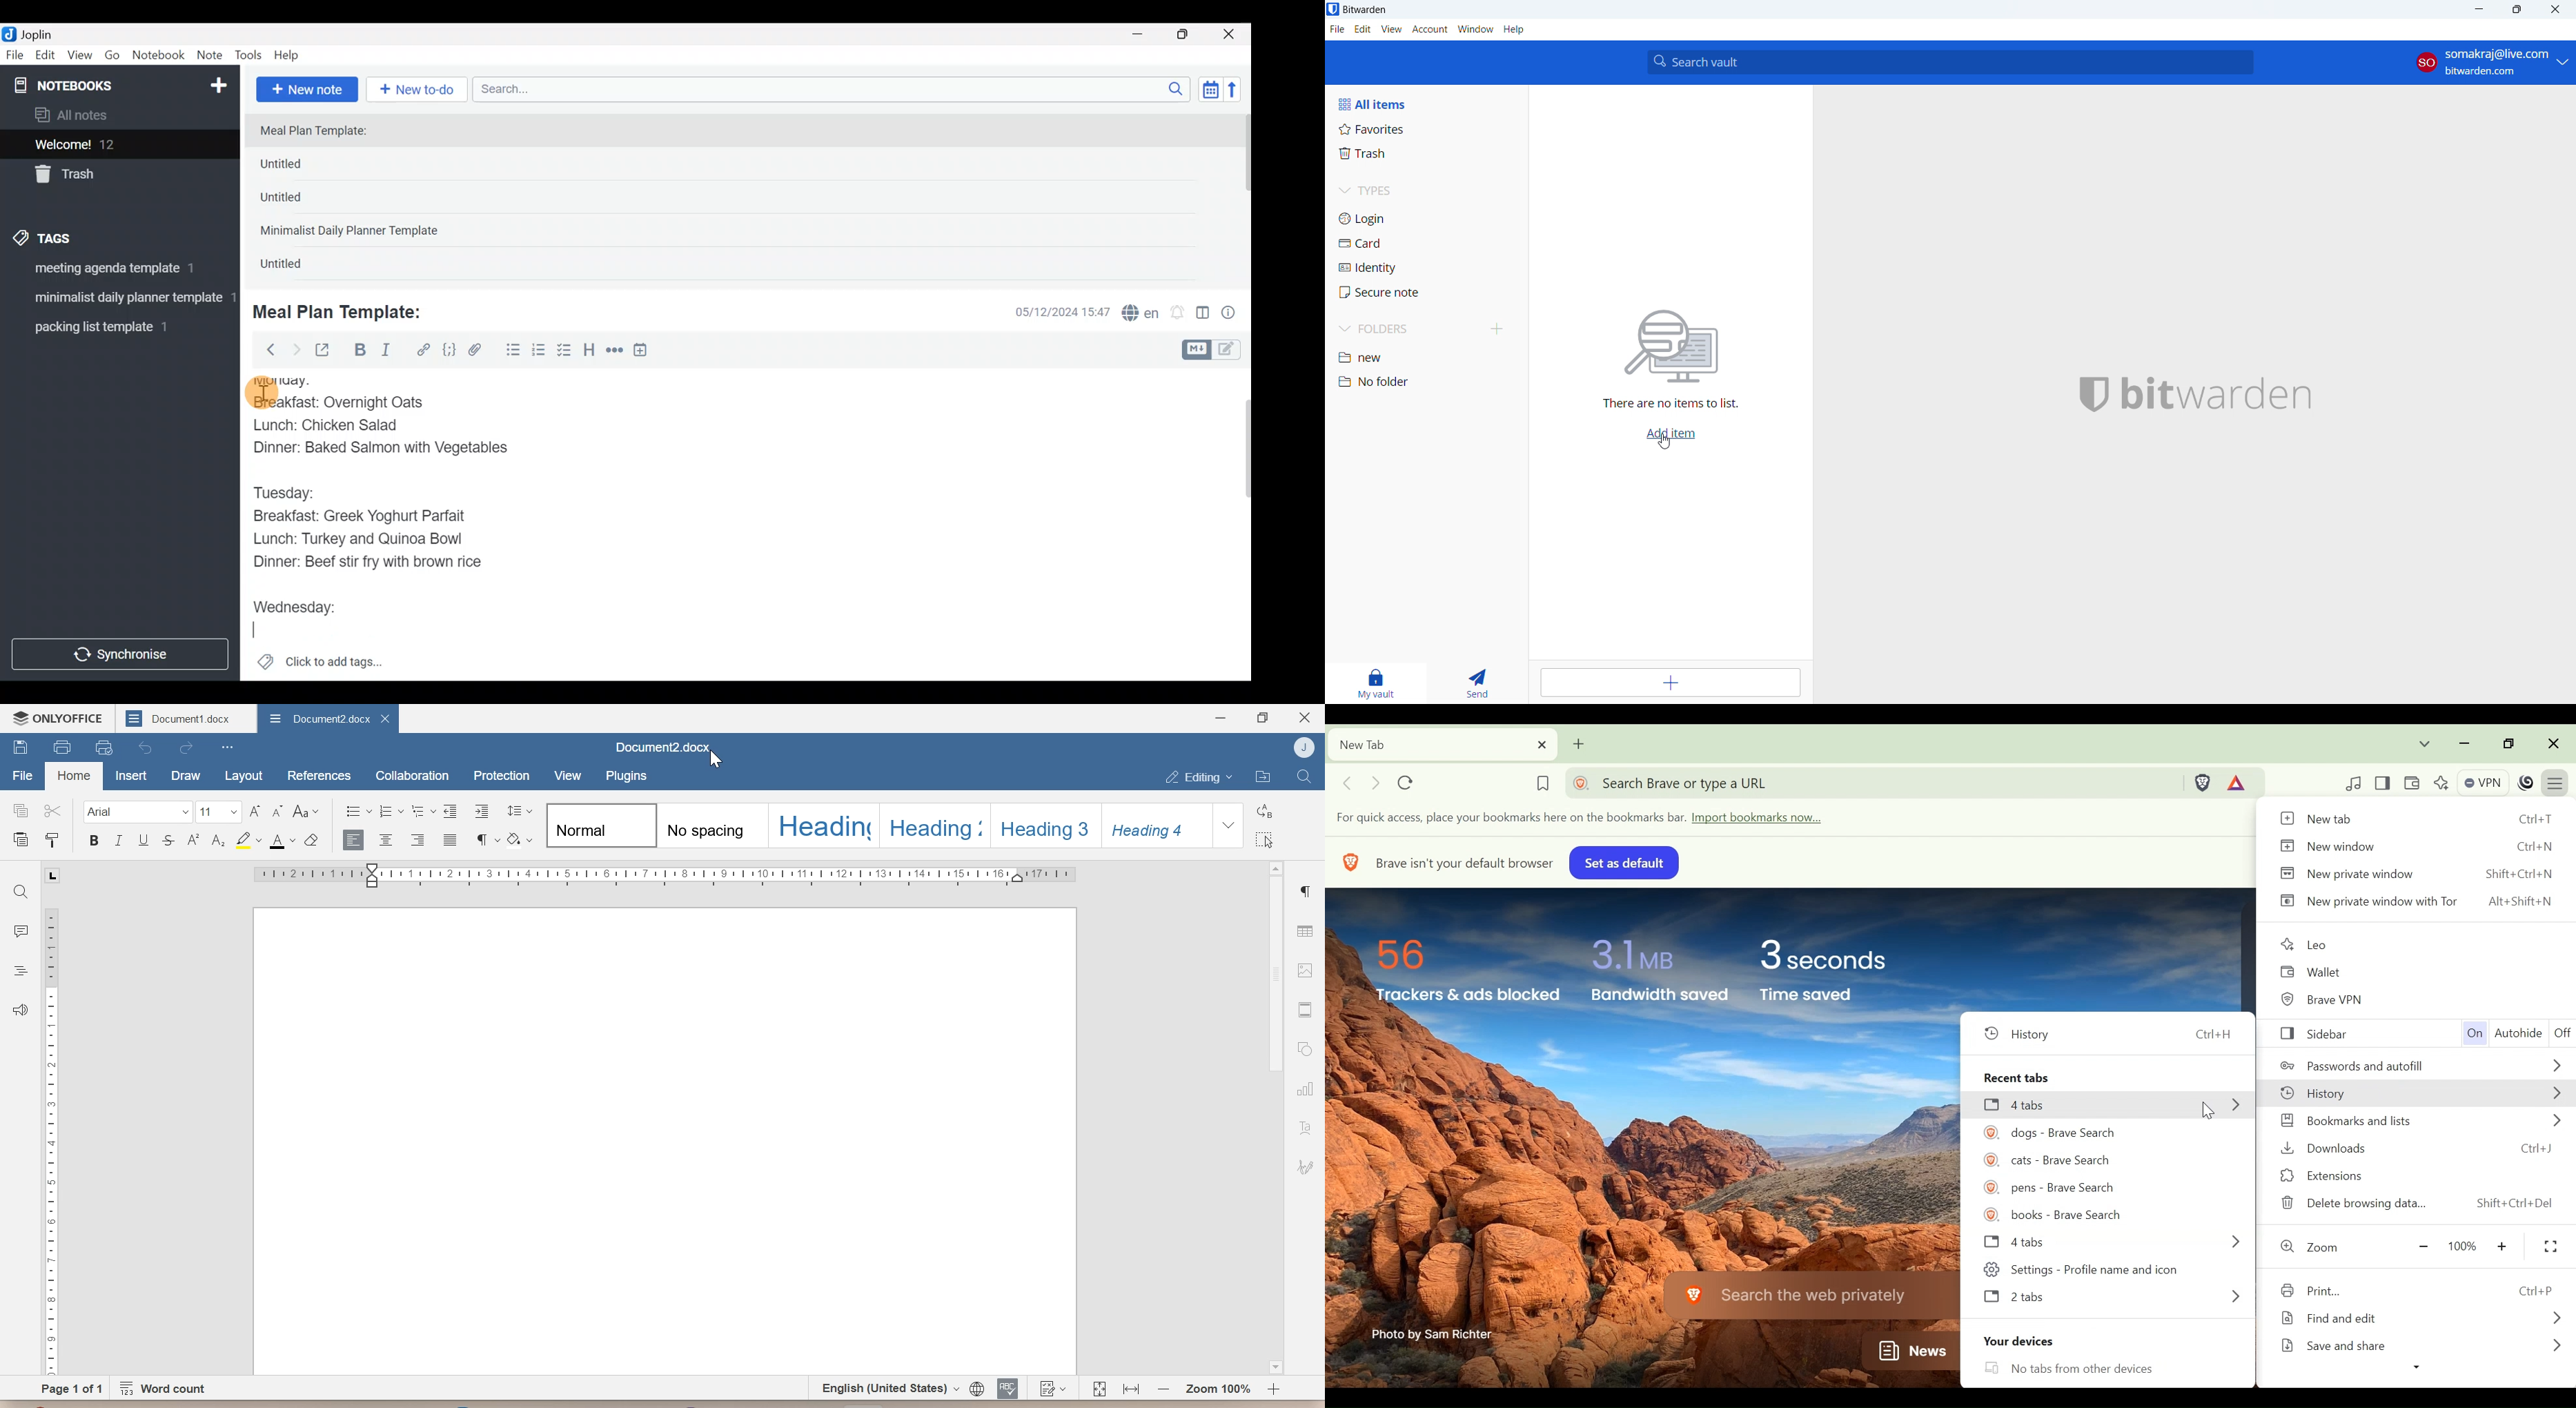  What do you see at coordinates (45, 33) in the screenshot?
I see `Joplin` at bounding box center [45, 33].